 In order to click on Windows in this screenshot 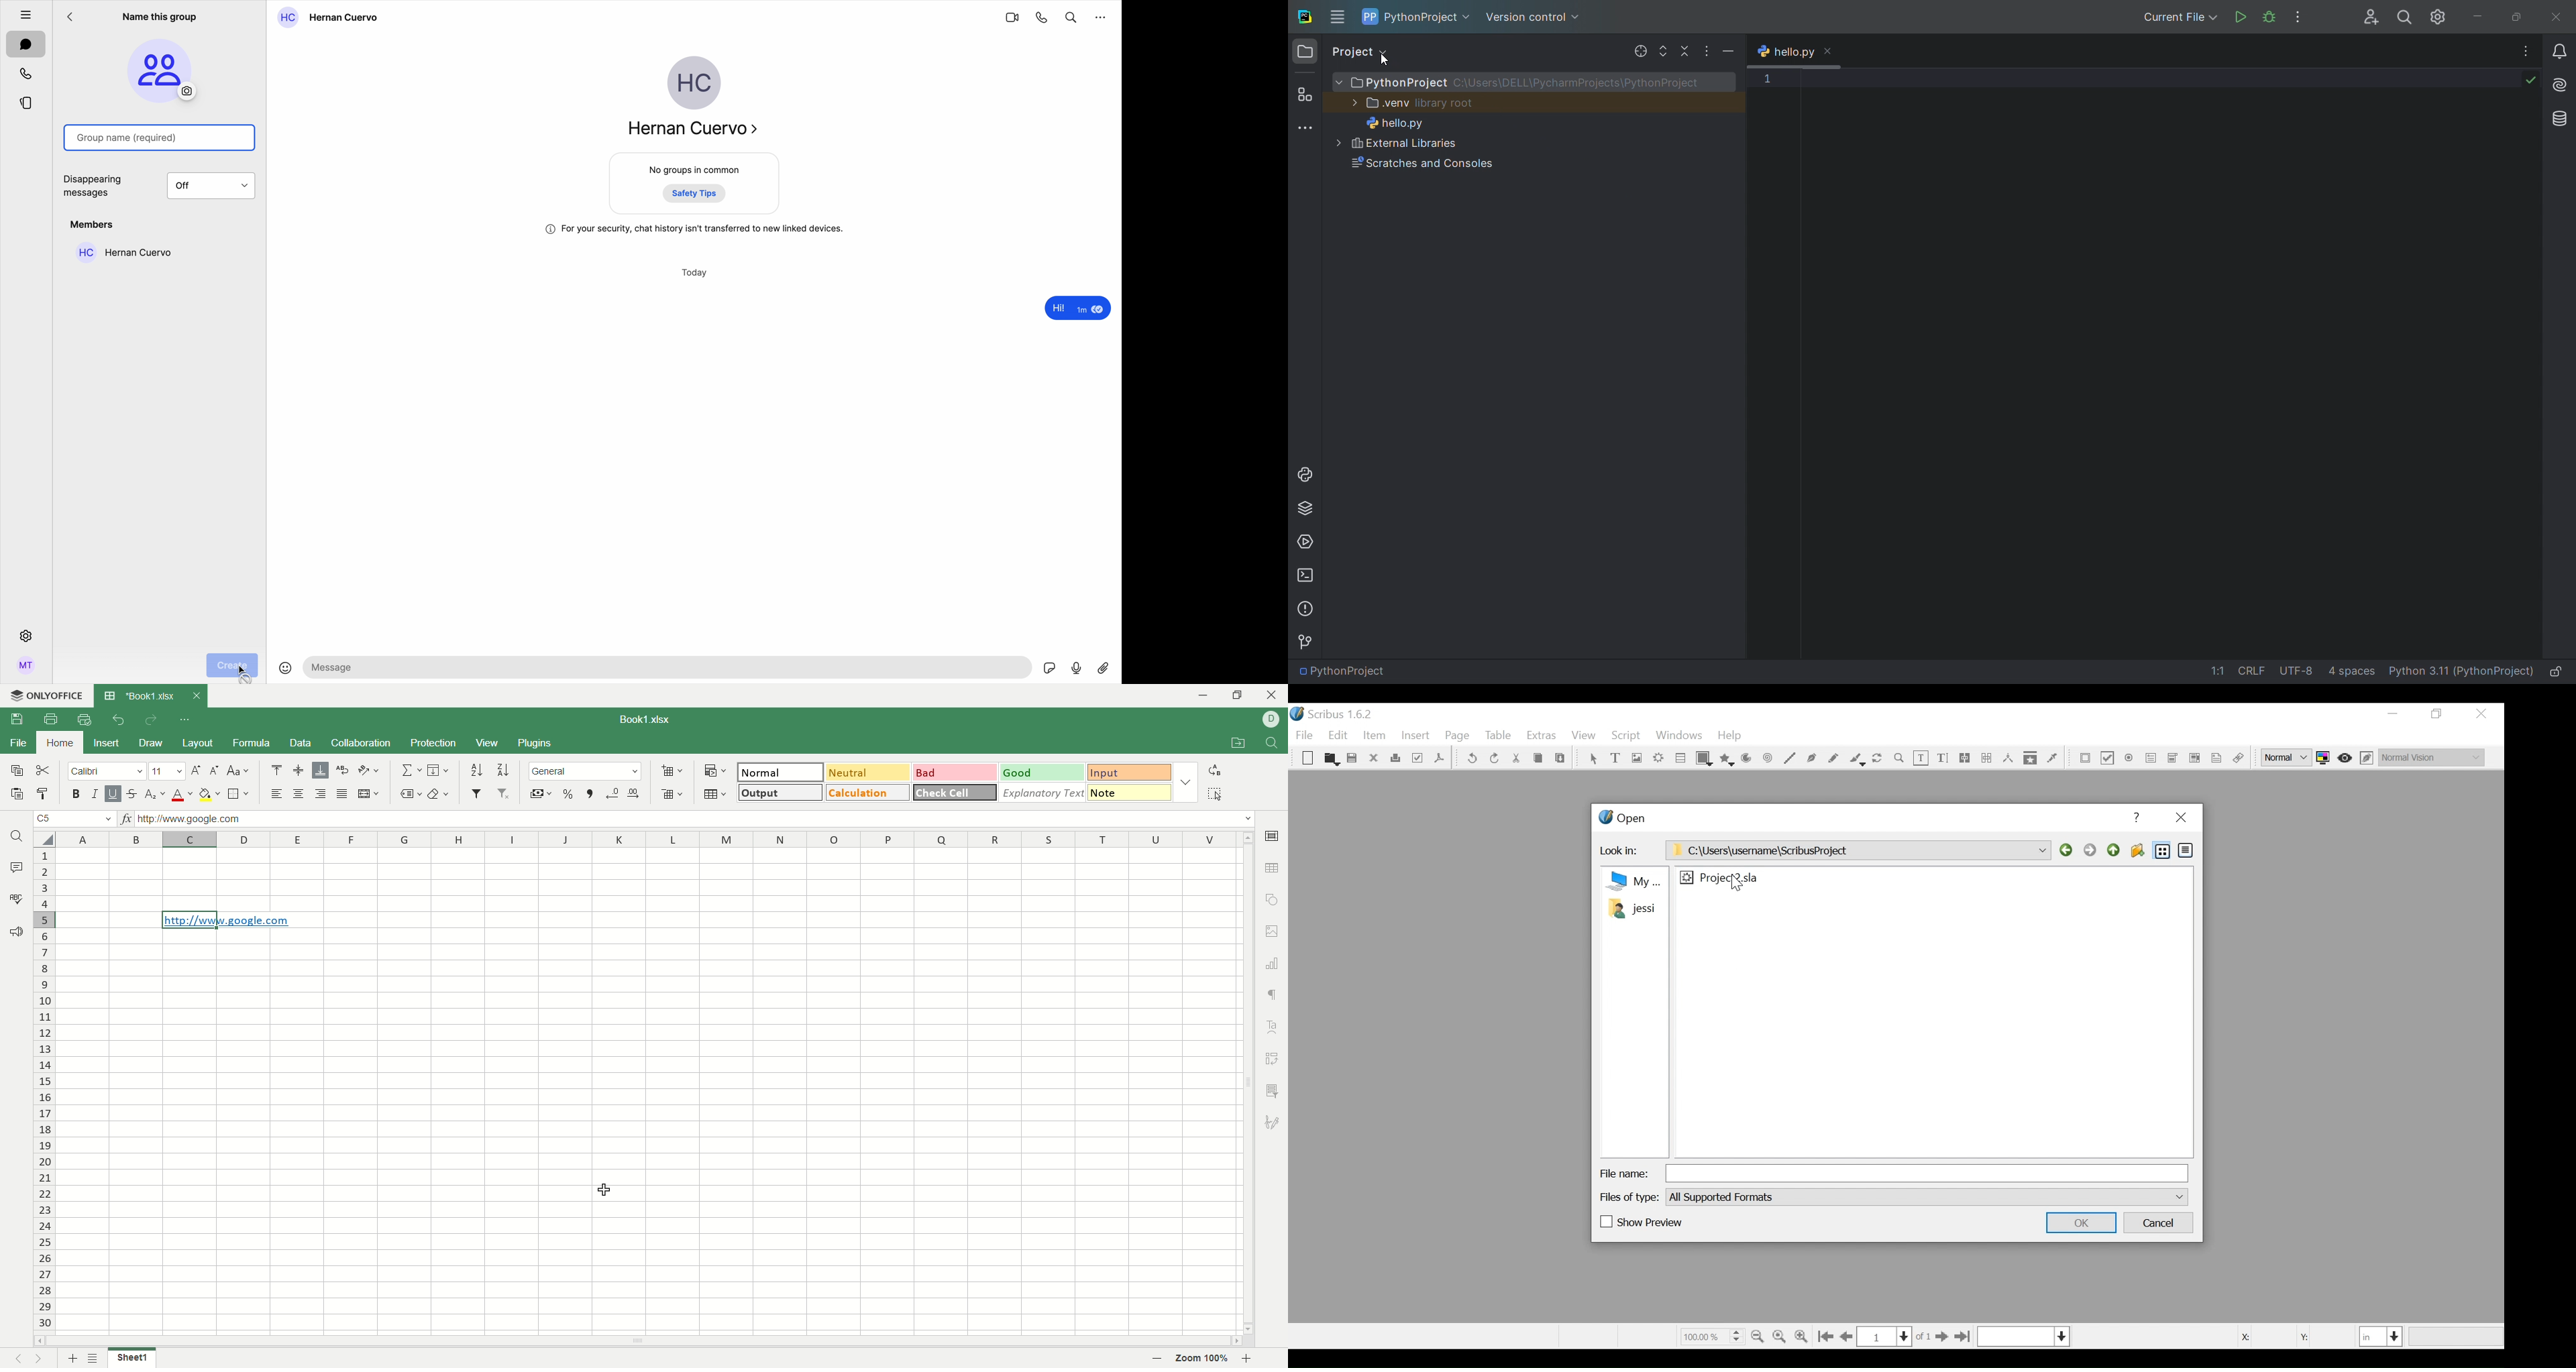, I will do `click(1679, 737)`.